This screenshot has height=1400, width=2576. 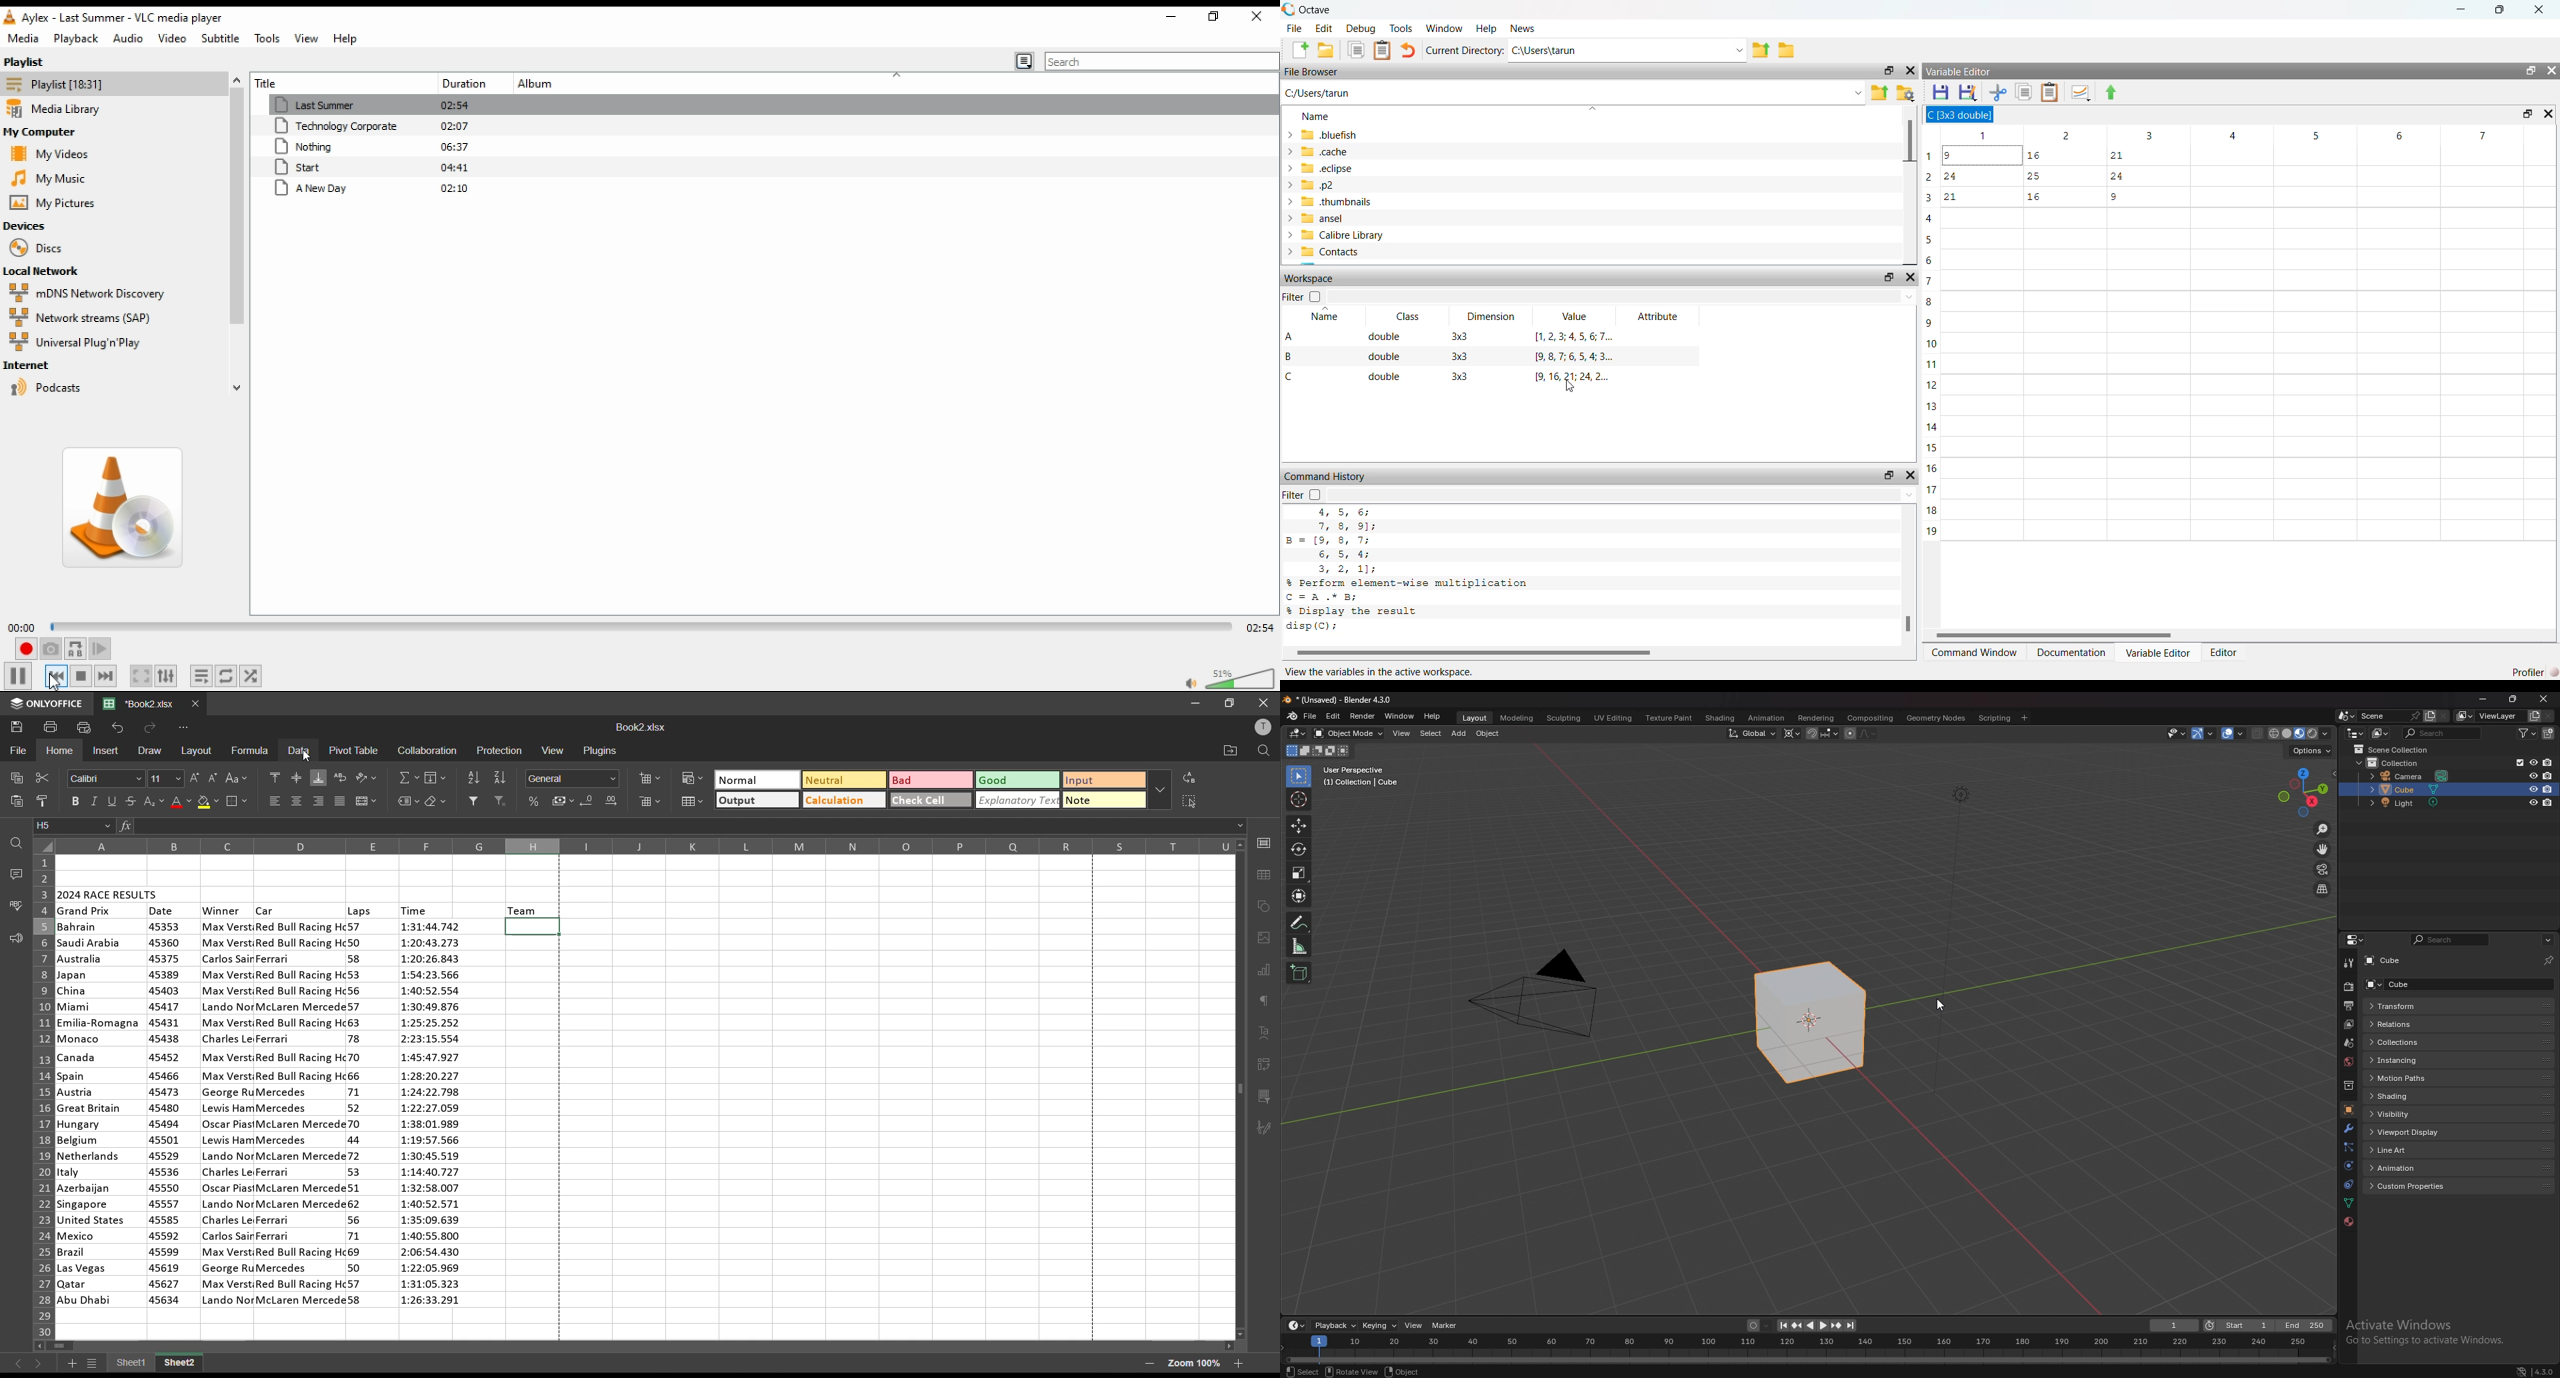 I want to click on median point, so click(x=1792, y=733).